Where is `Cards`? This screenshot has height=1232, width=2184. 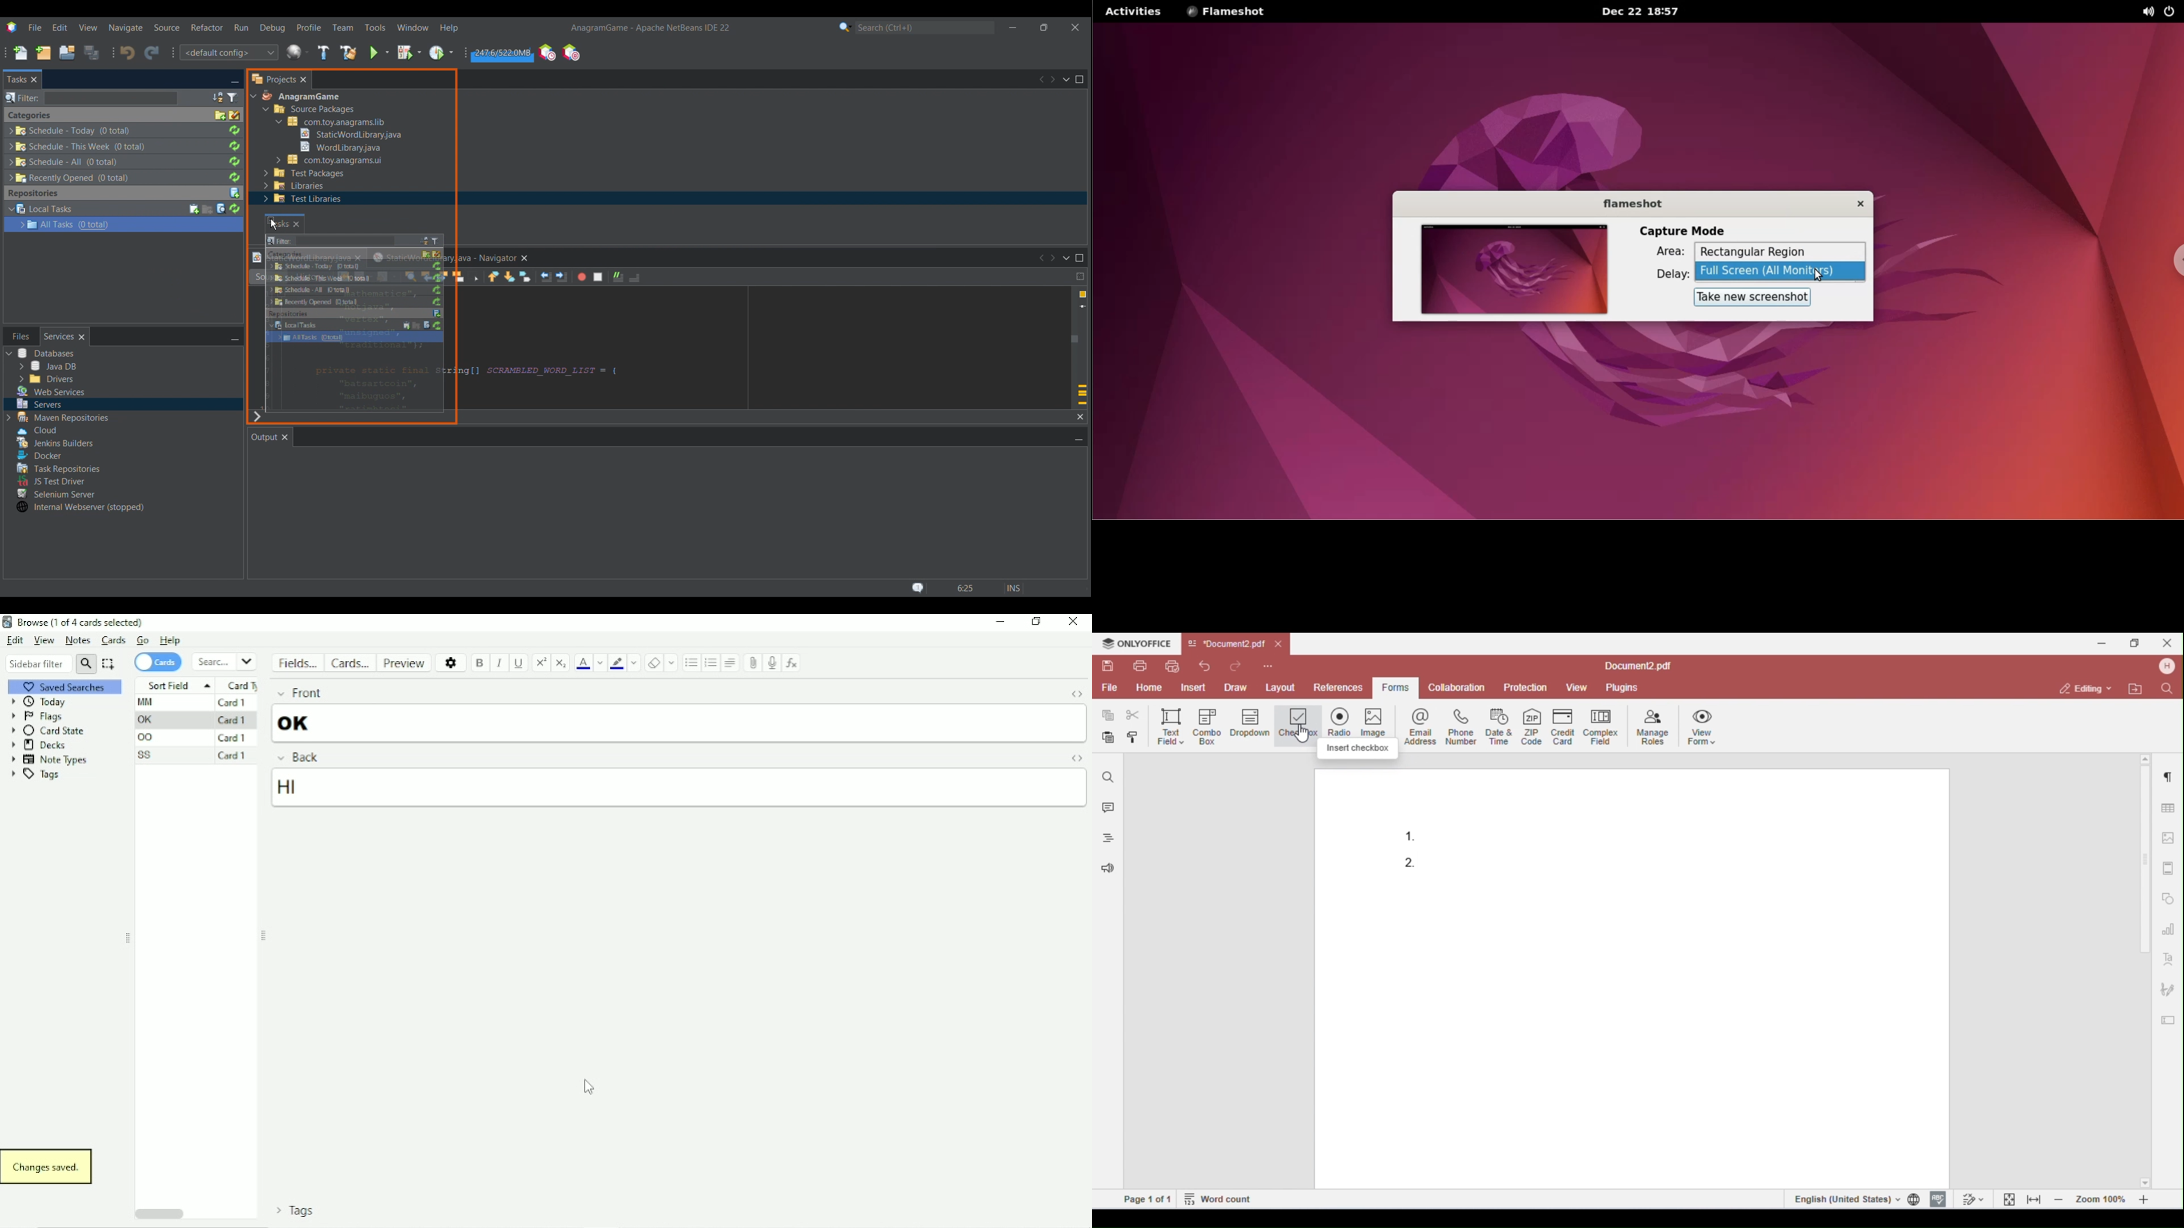
Cards is located at coordinates (352, 663).